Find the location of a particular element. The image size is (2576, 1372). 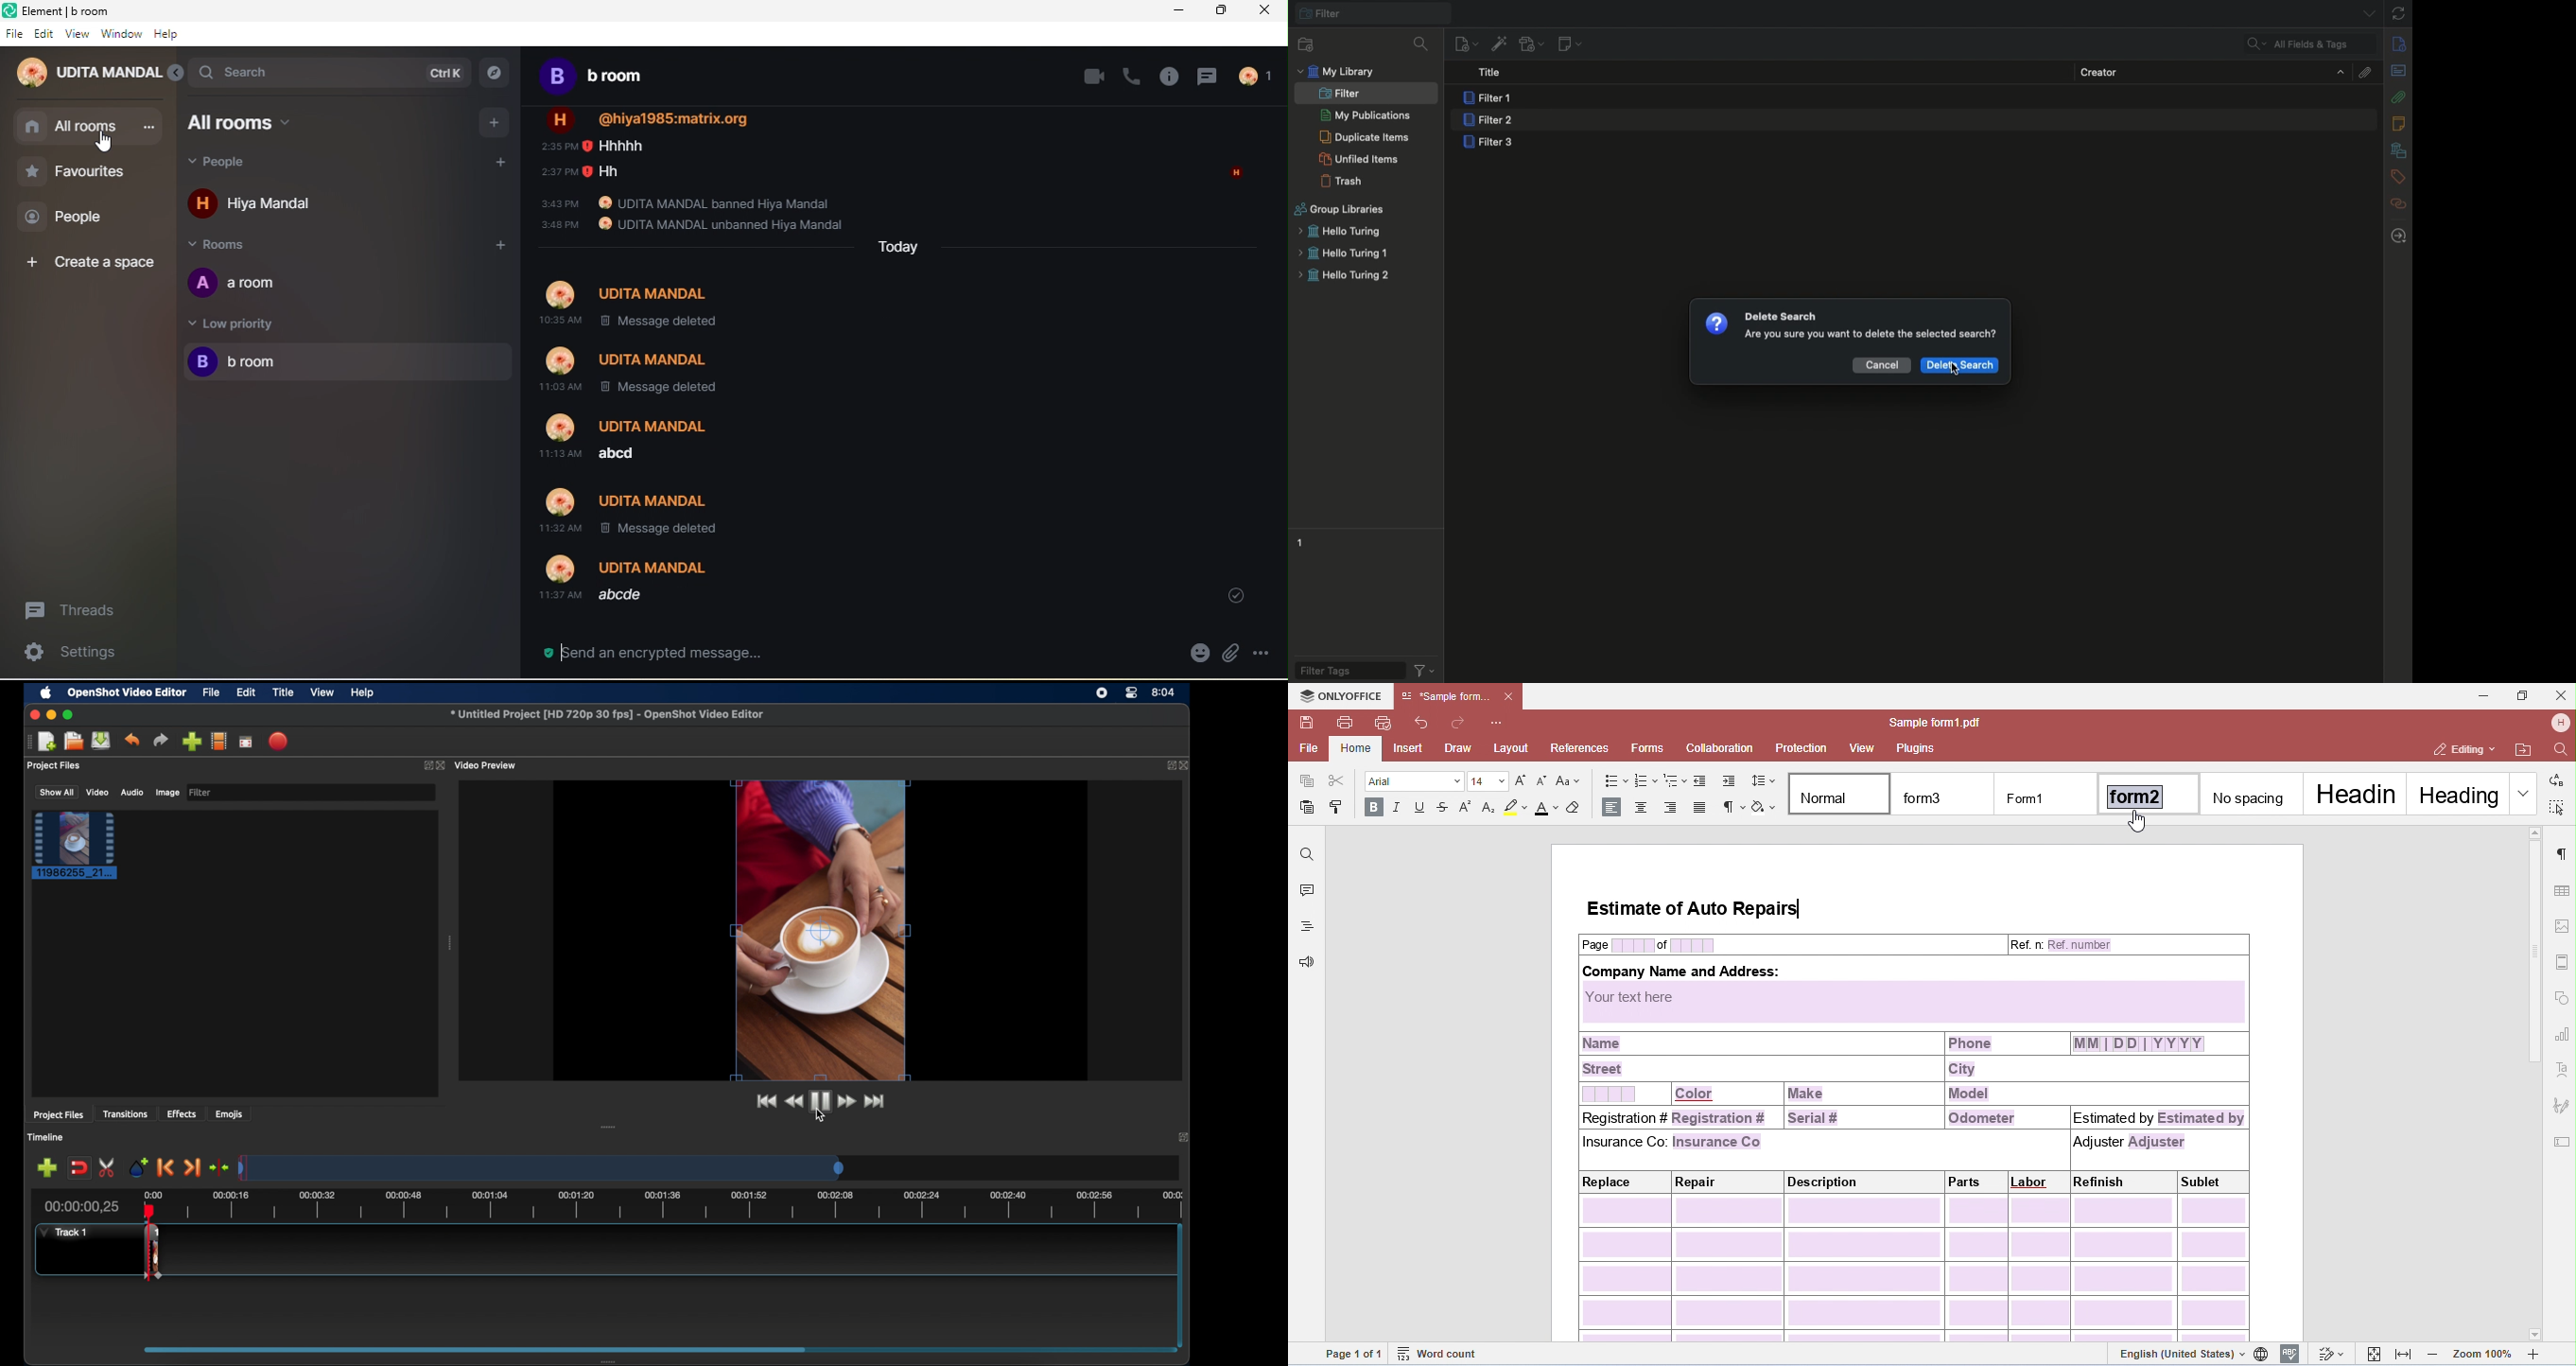

Locate is located at coordinates (2399, 236).